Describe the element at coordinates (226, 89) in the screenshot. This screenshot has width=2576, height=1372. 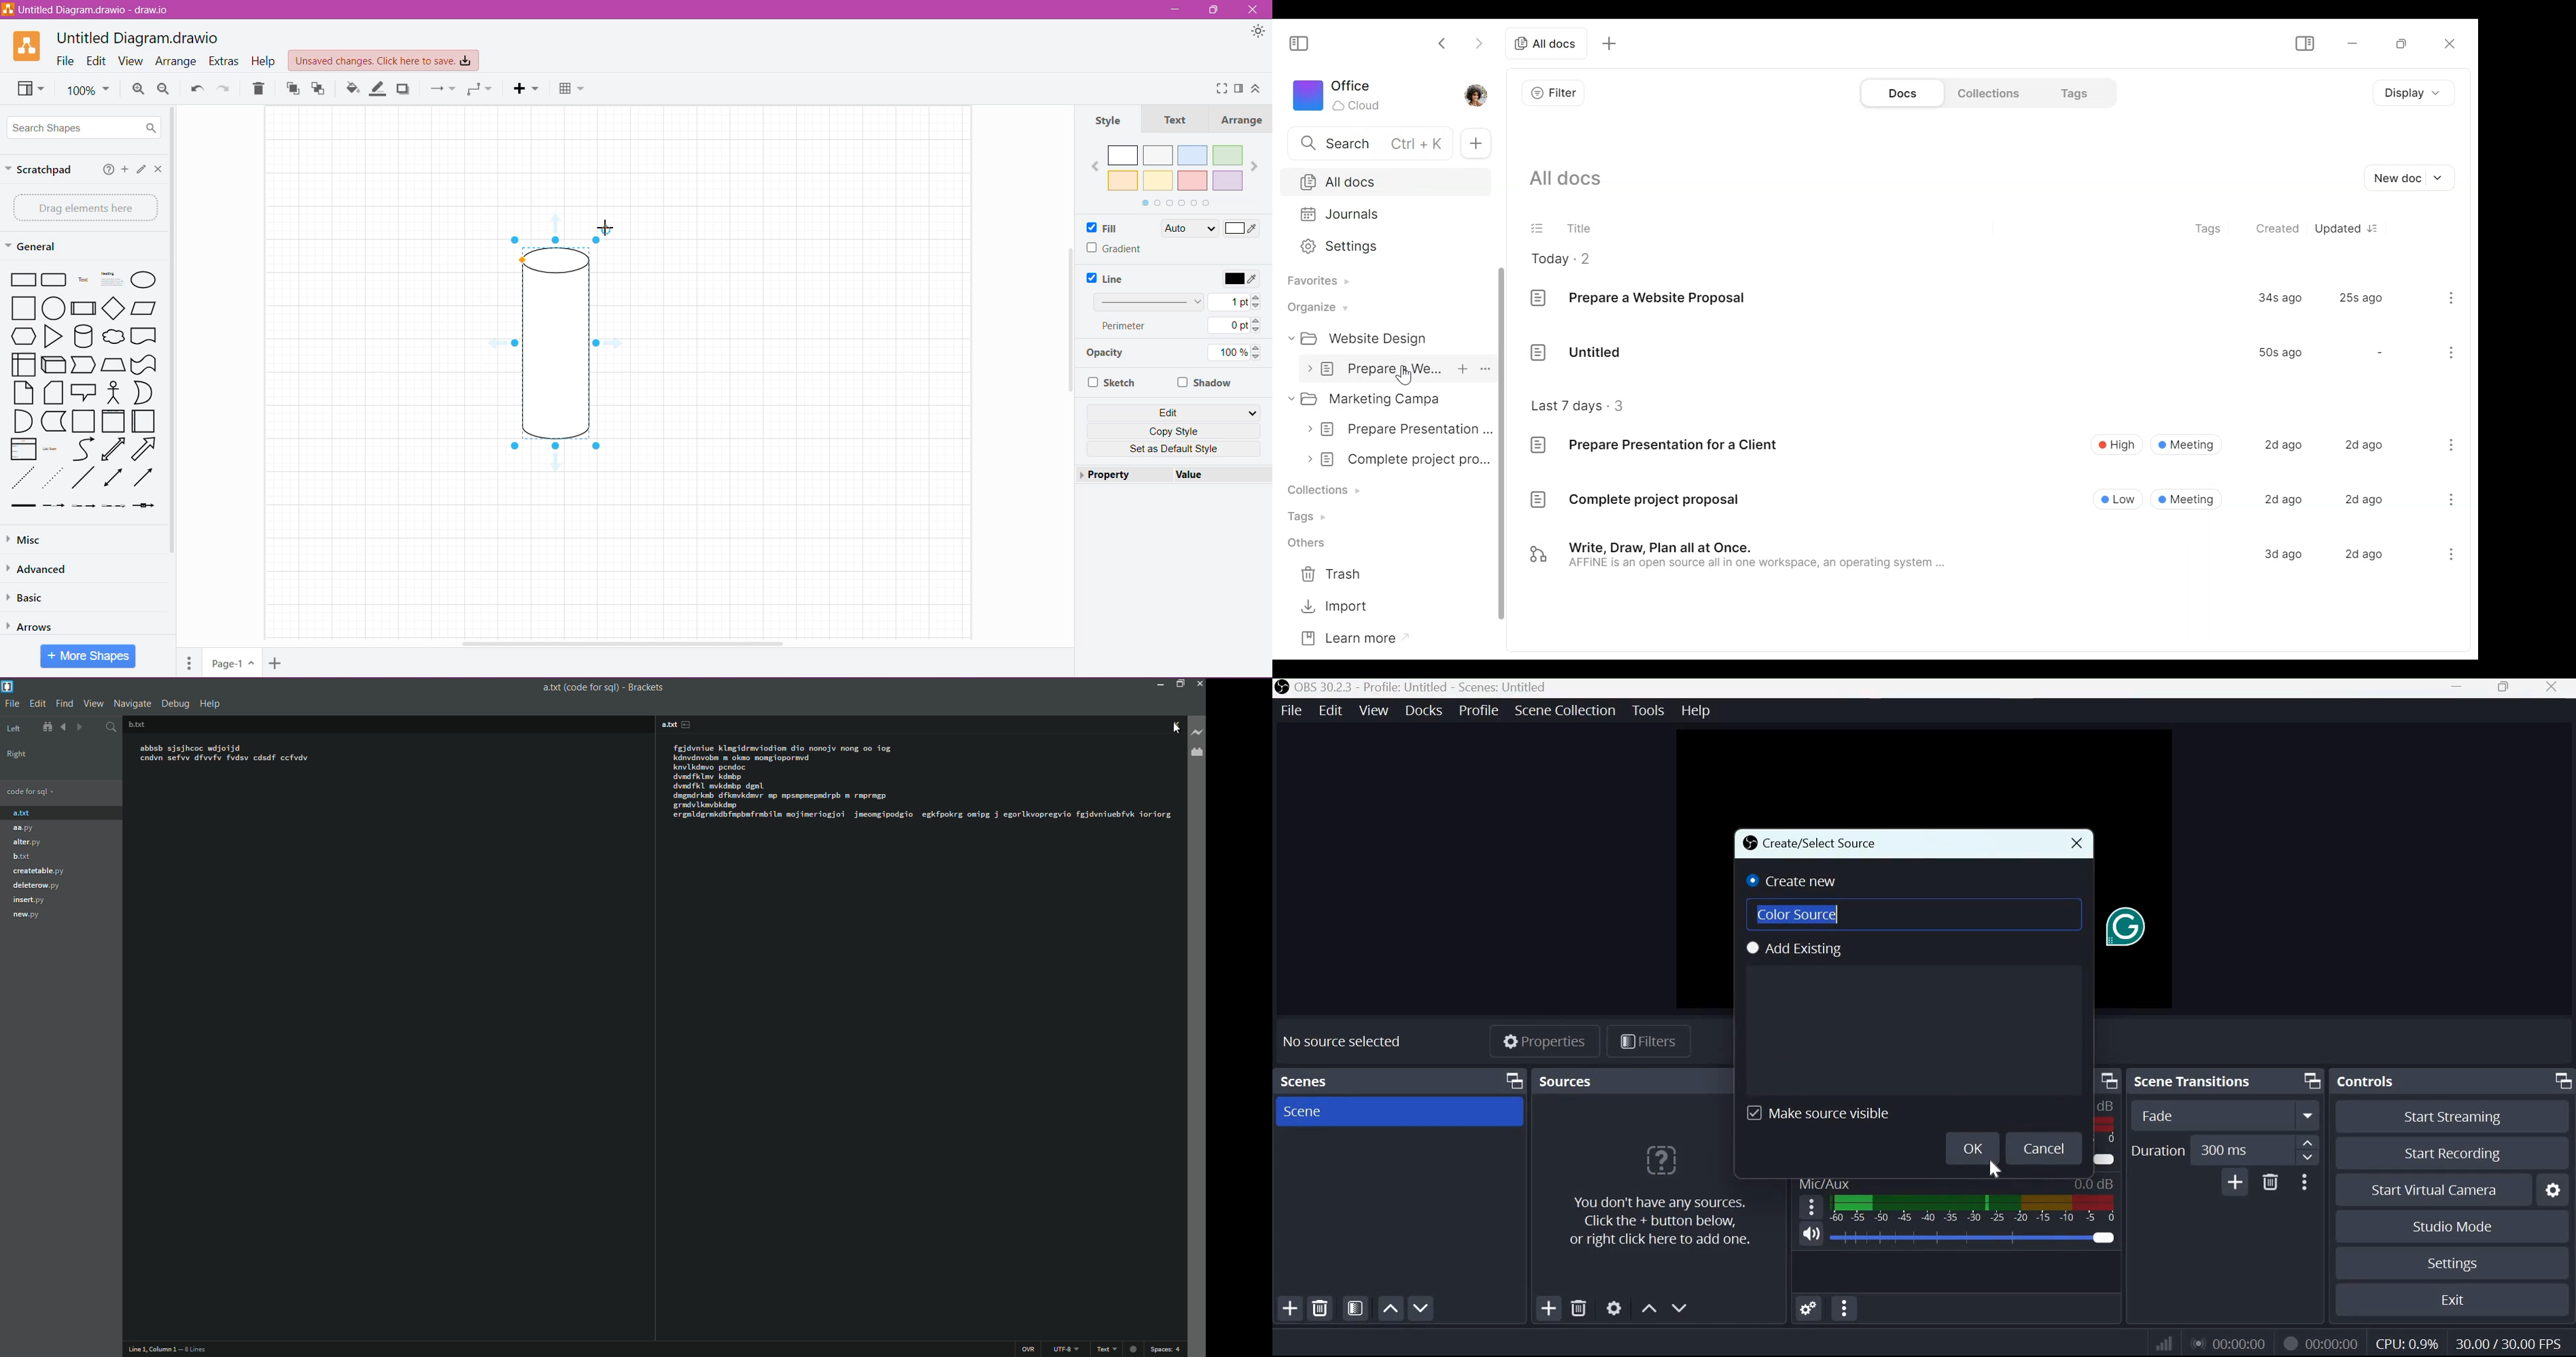
I see `Redo` at that location.